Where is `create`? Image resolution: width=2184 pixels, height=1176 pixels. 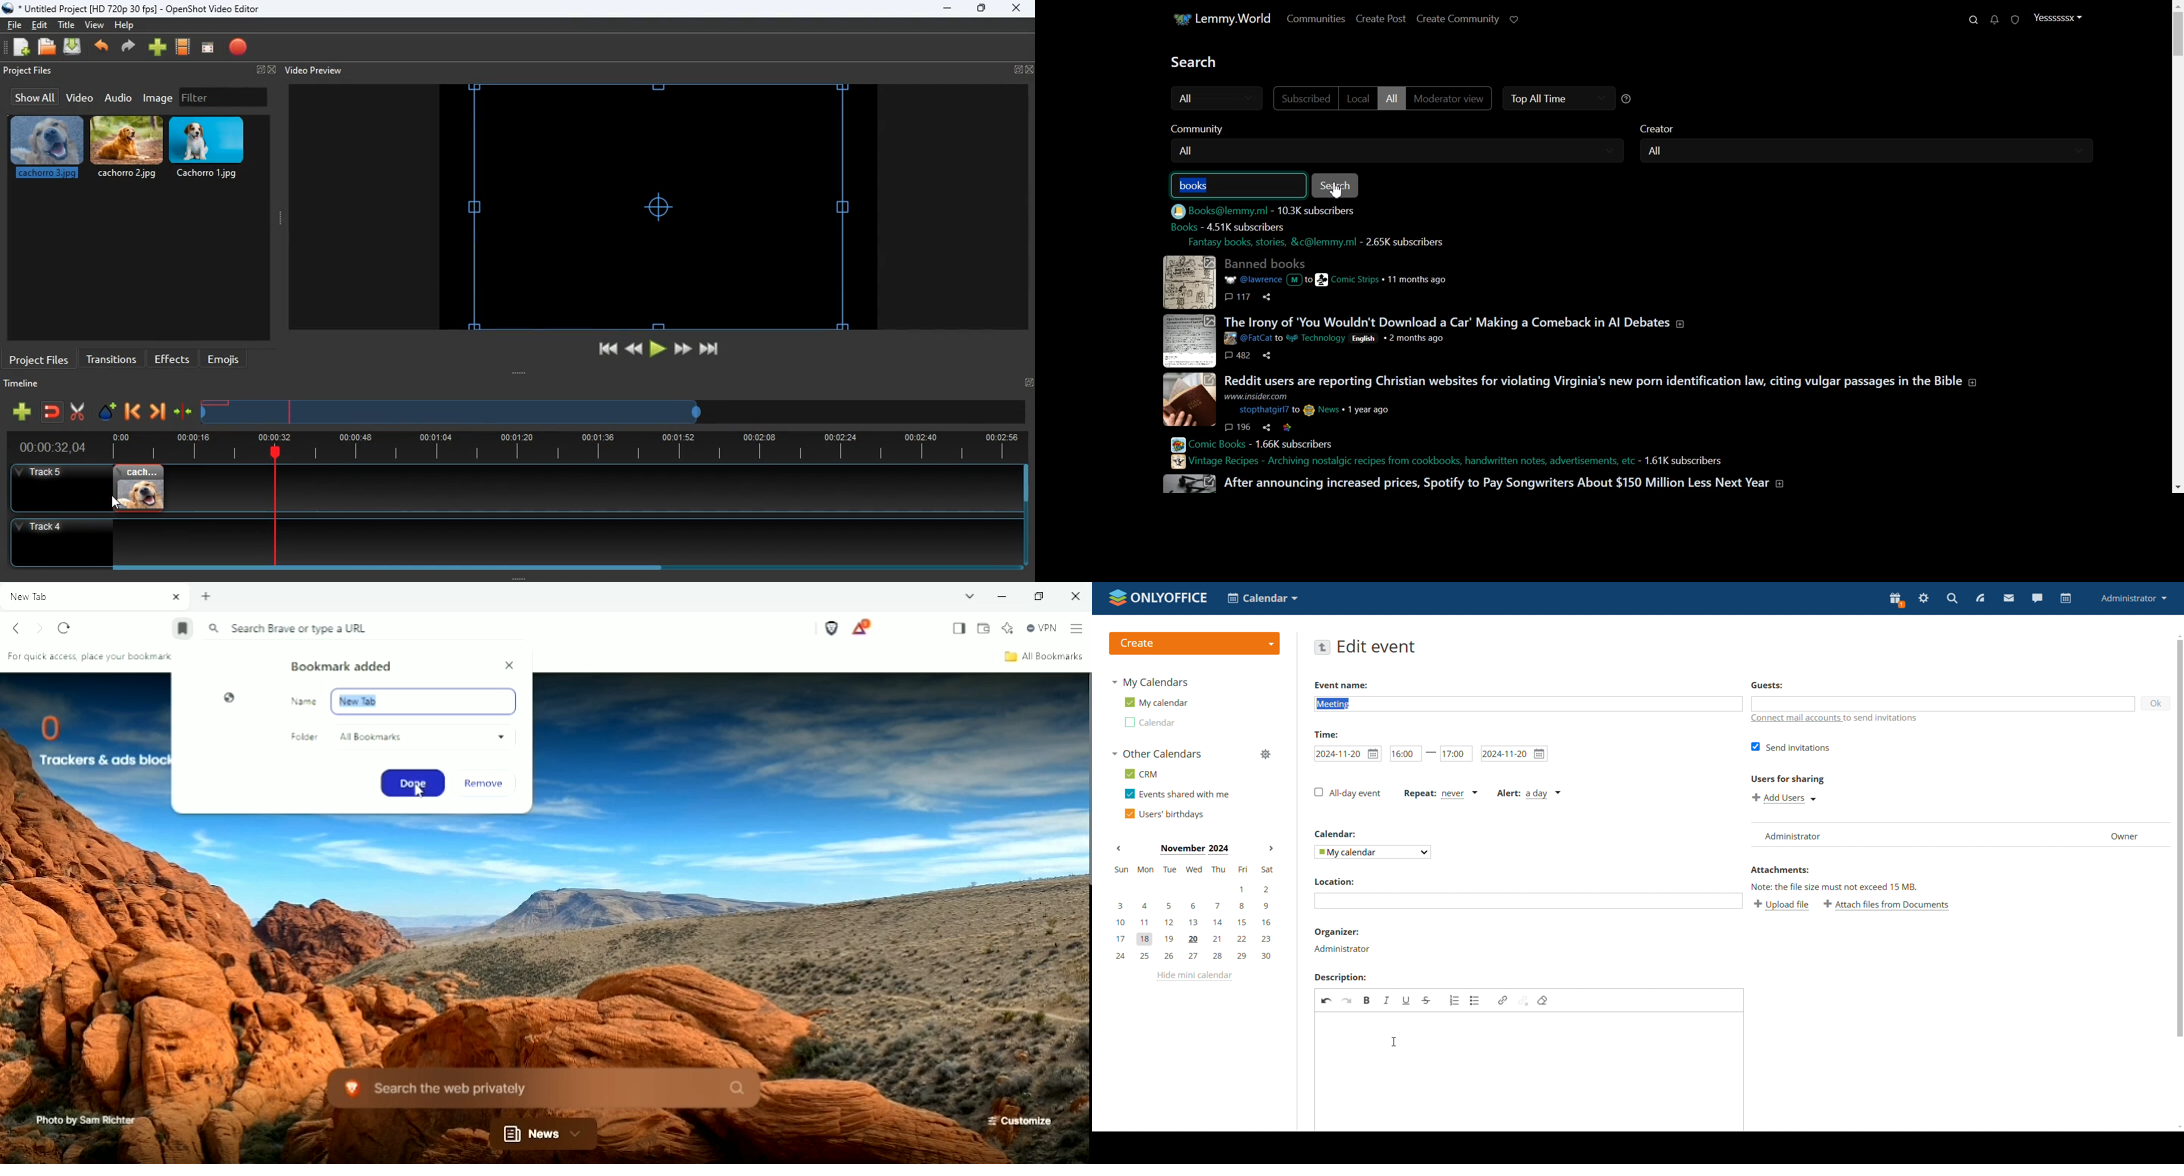 create is located at coordinates (1196, 644).